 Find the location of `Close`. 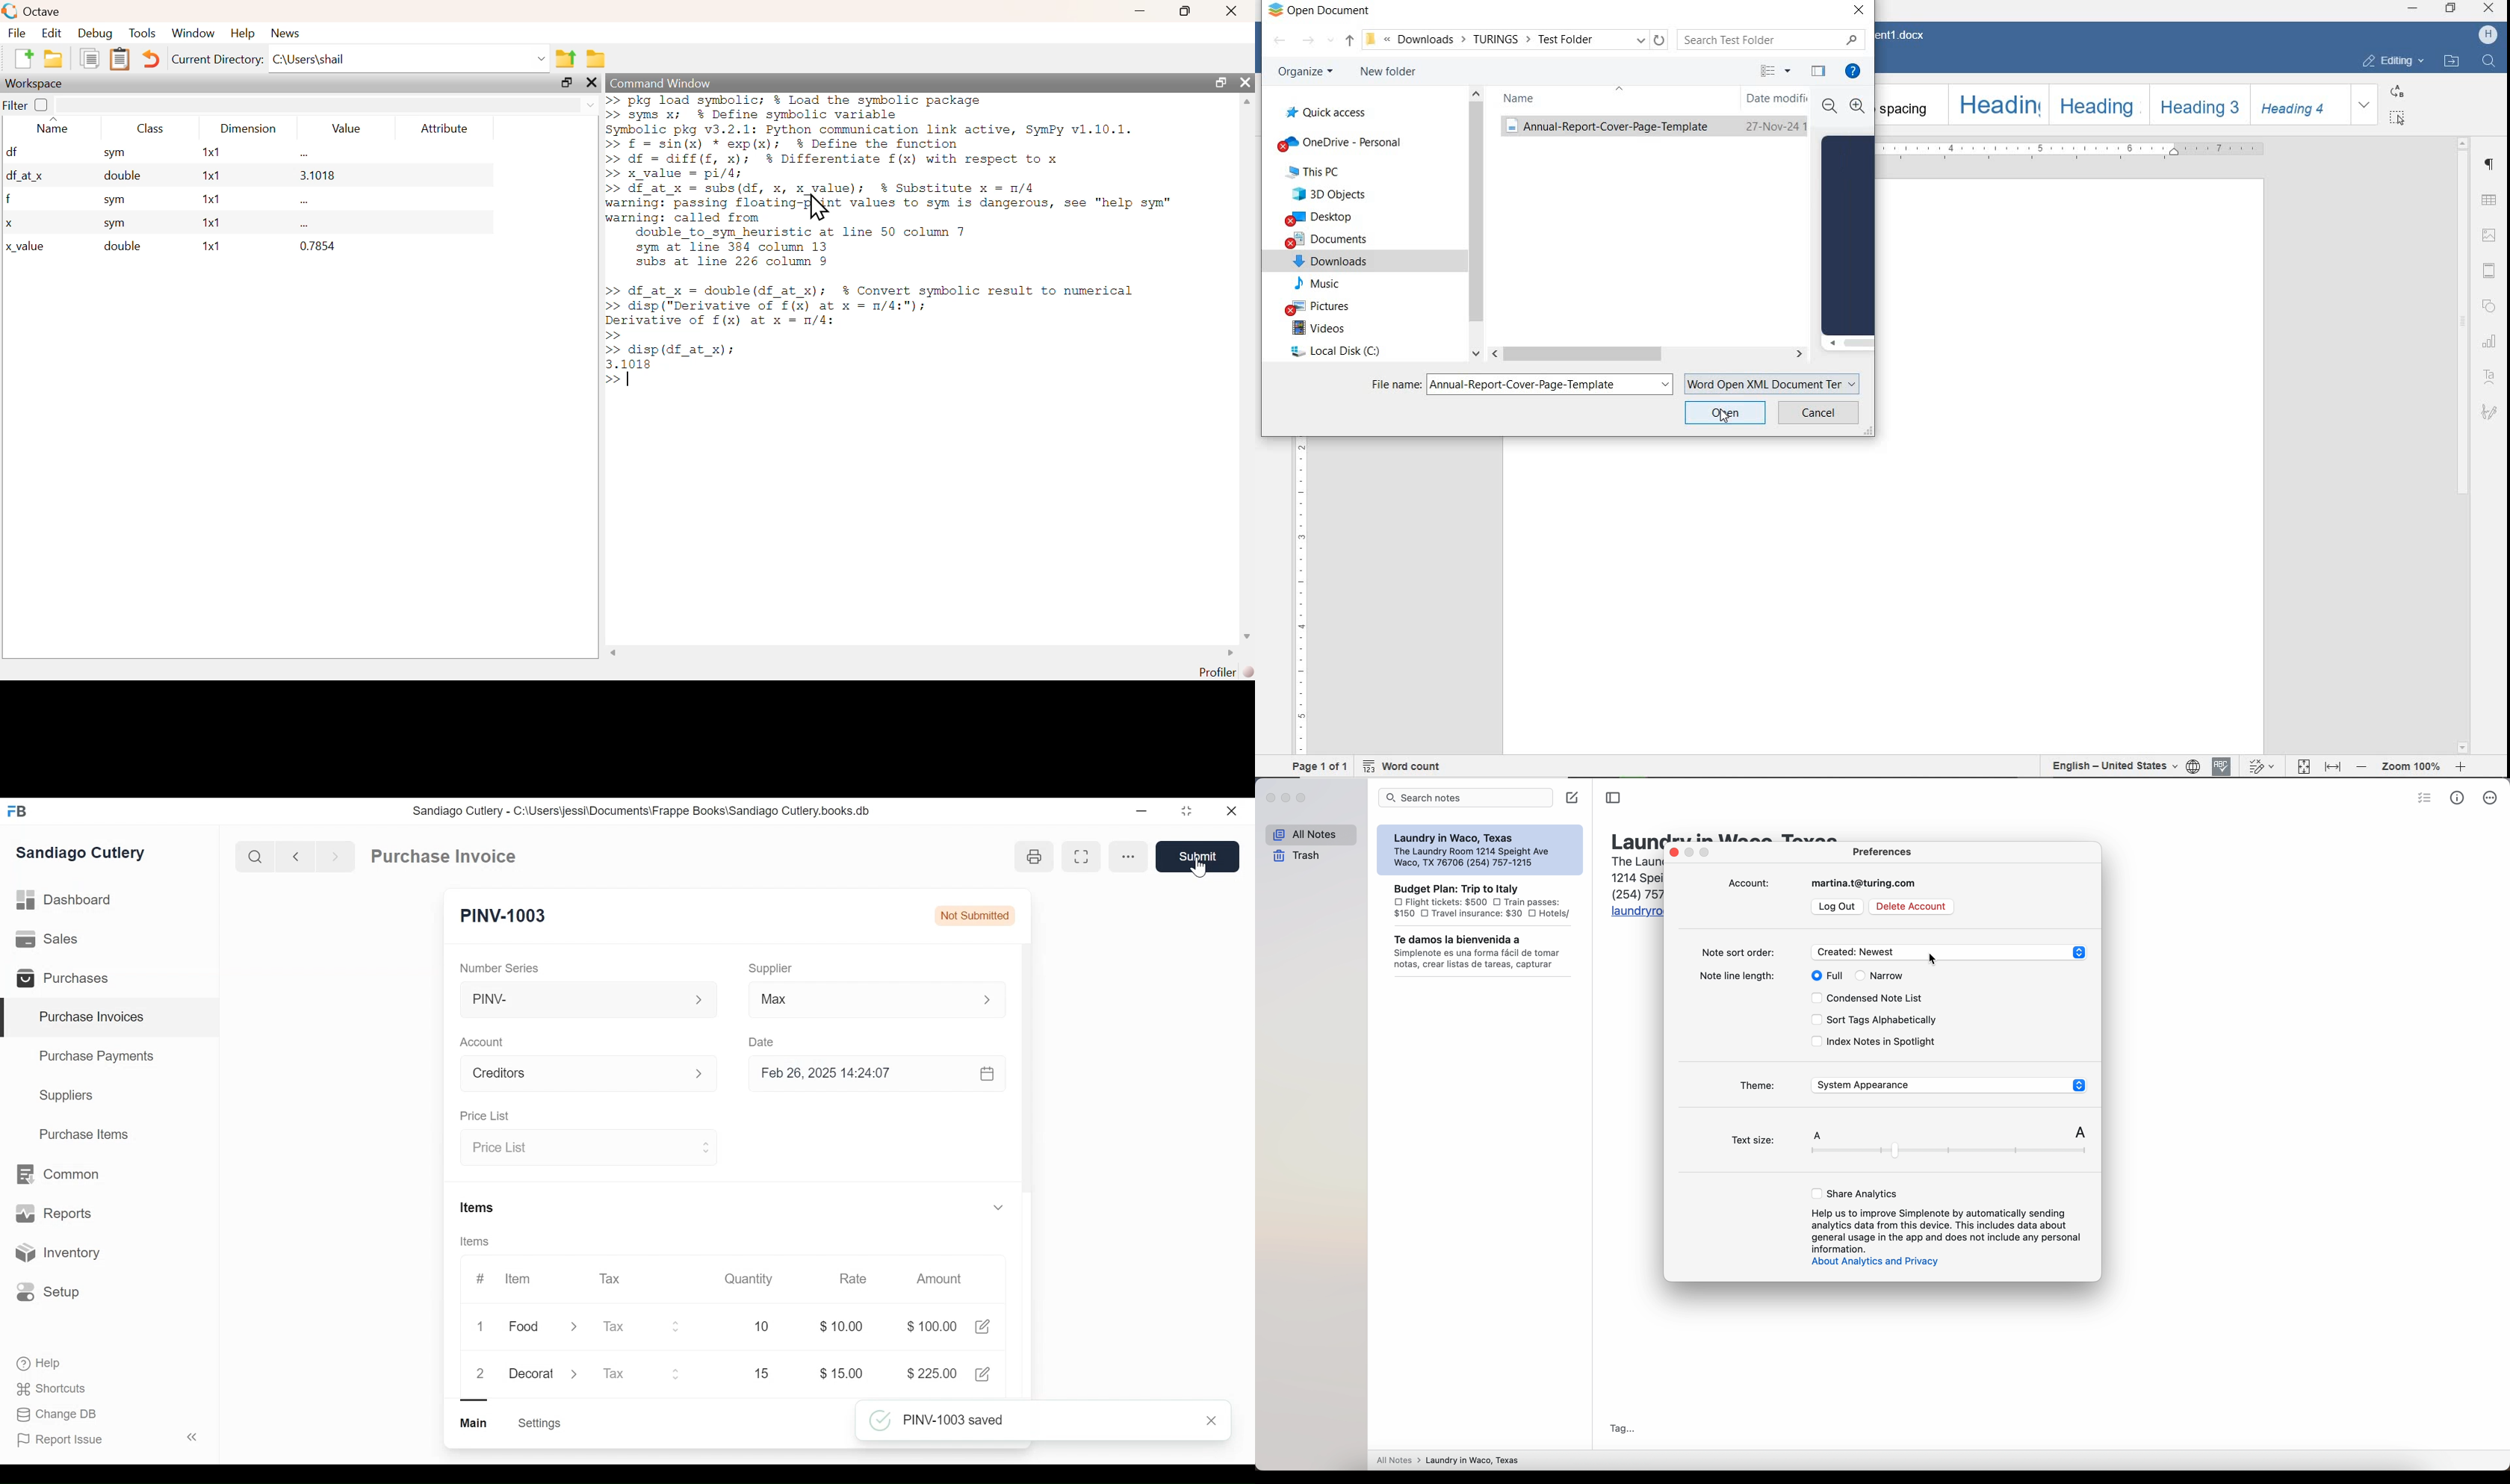

Close is located at coordinates (1214, 1420).